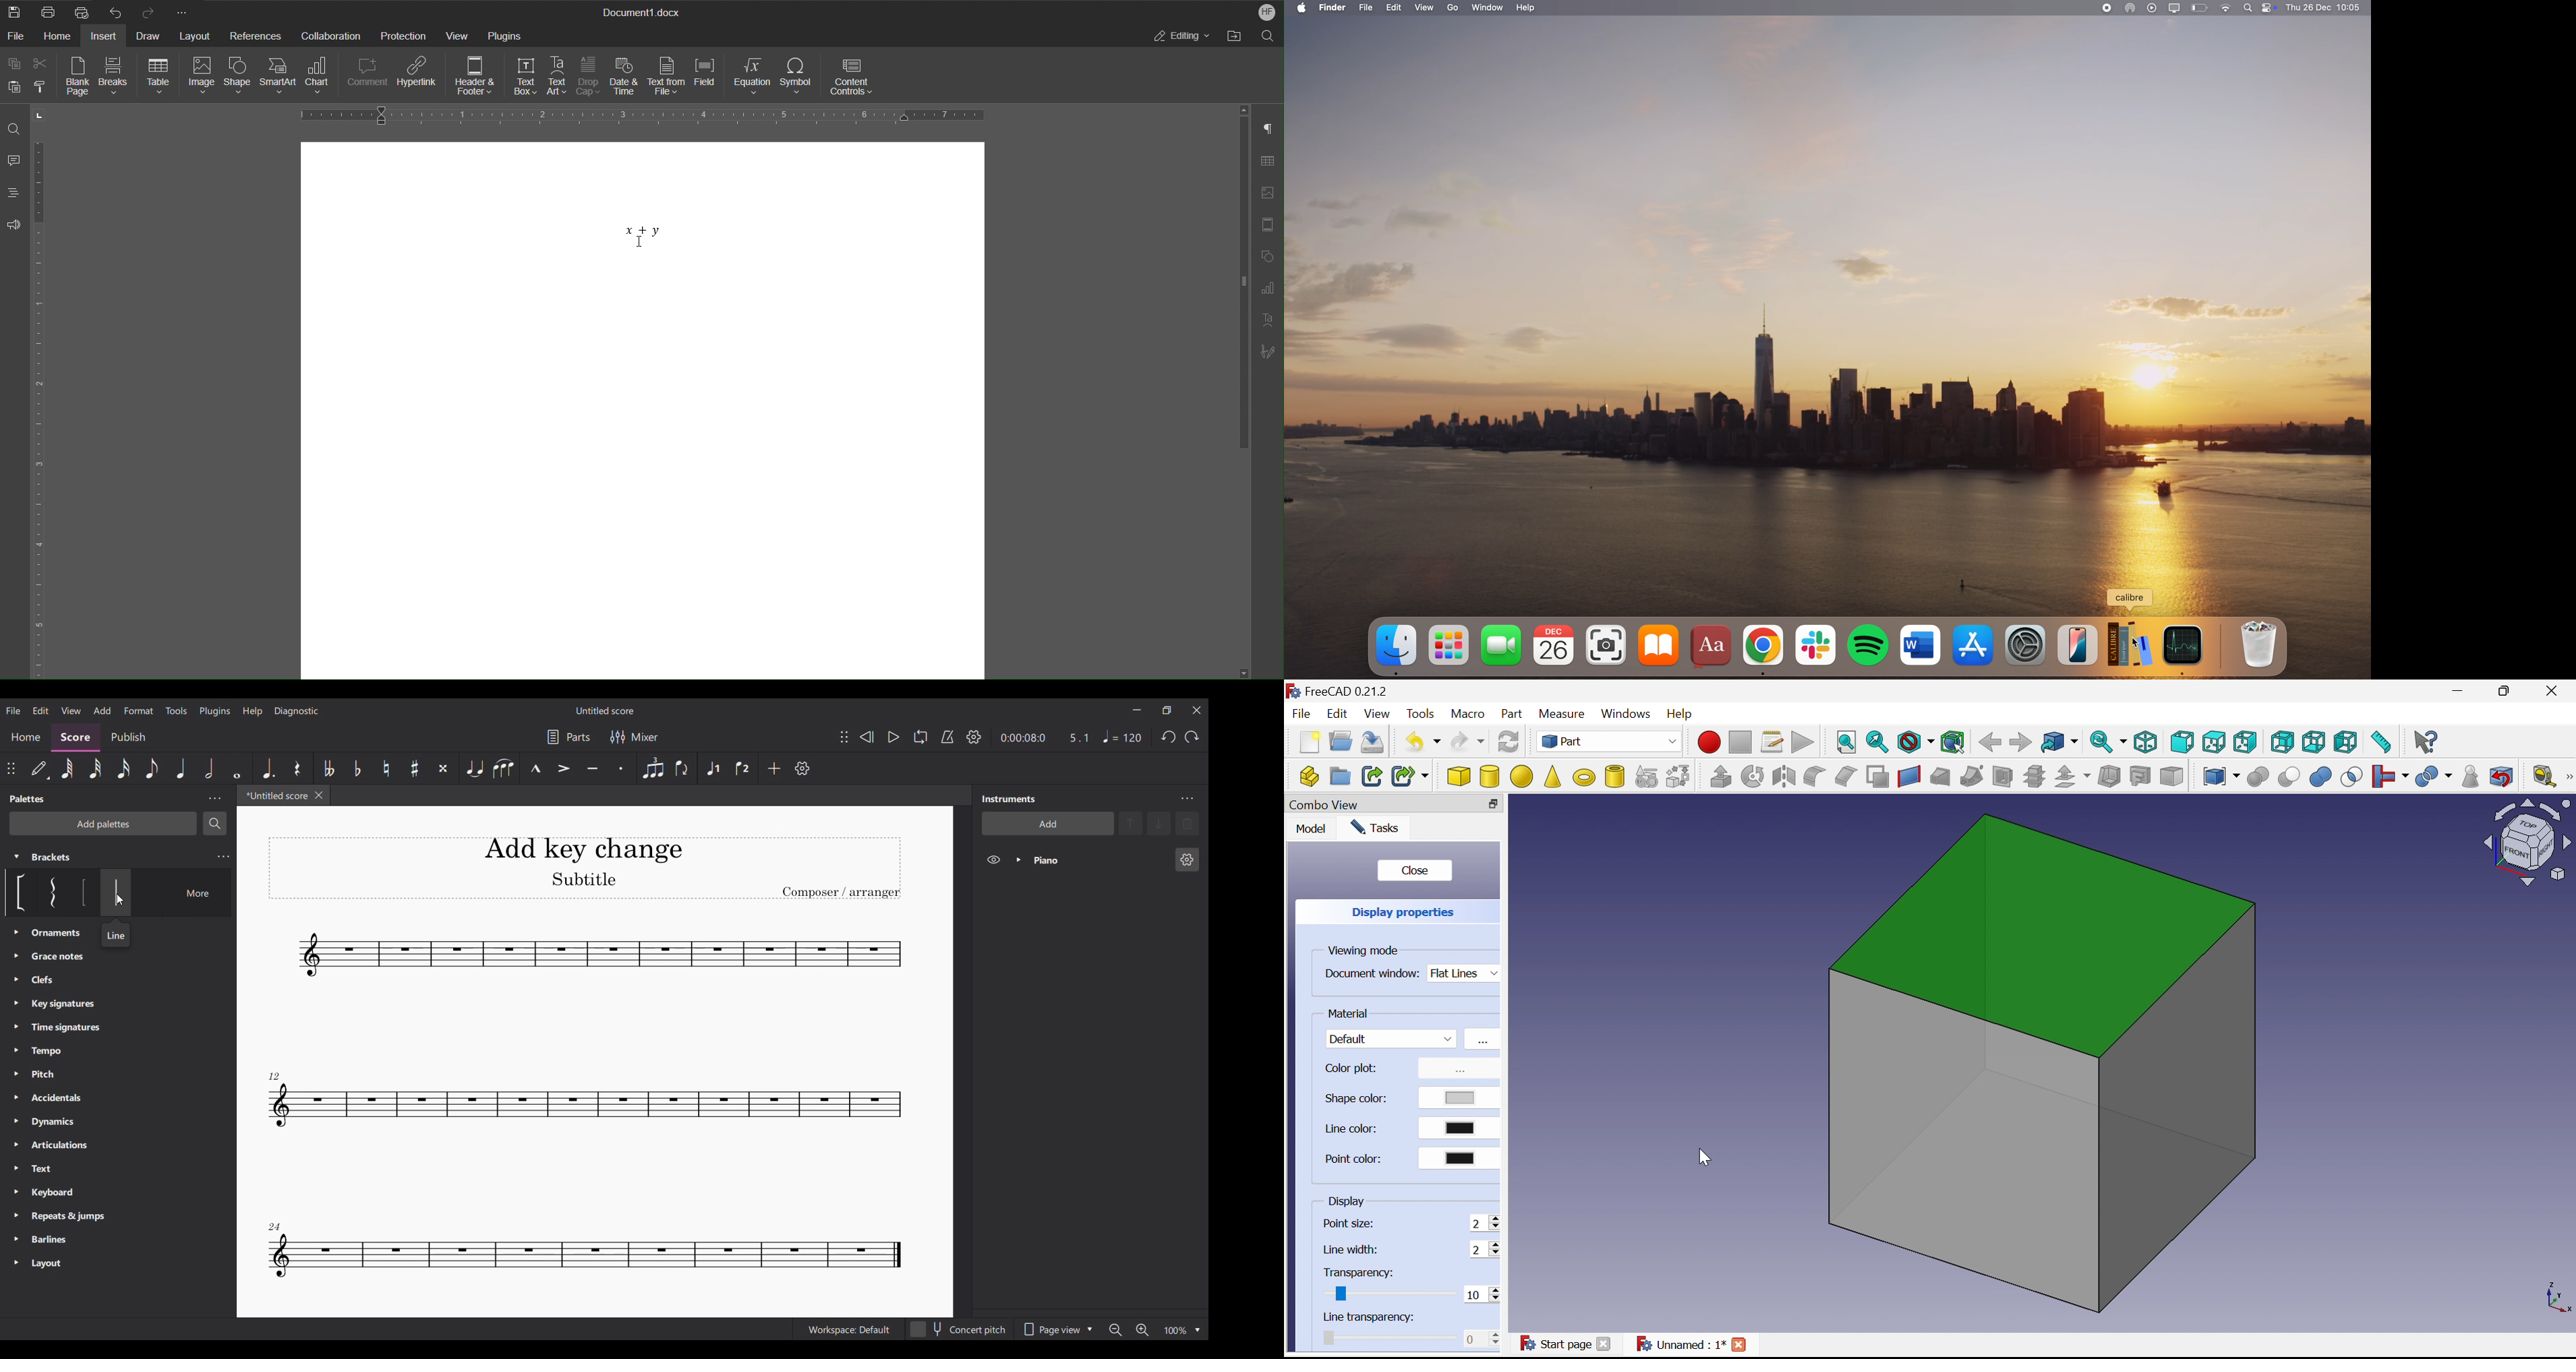  What do you see at coordinates (2223, 777) in the screenshot?
I see `Compound tools` at bounding box center [2223, 777].